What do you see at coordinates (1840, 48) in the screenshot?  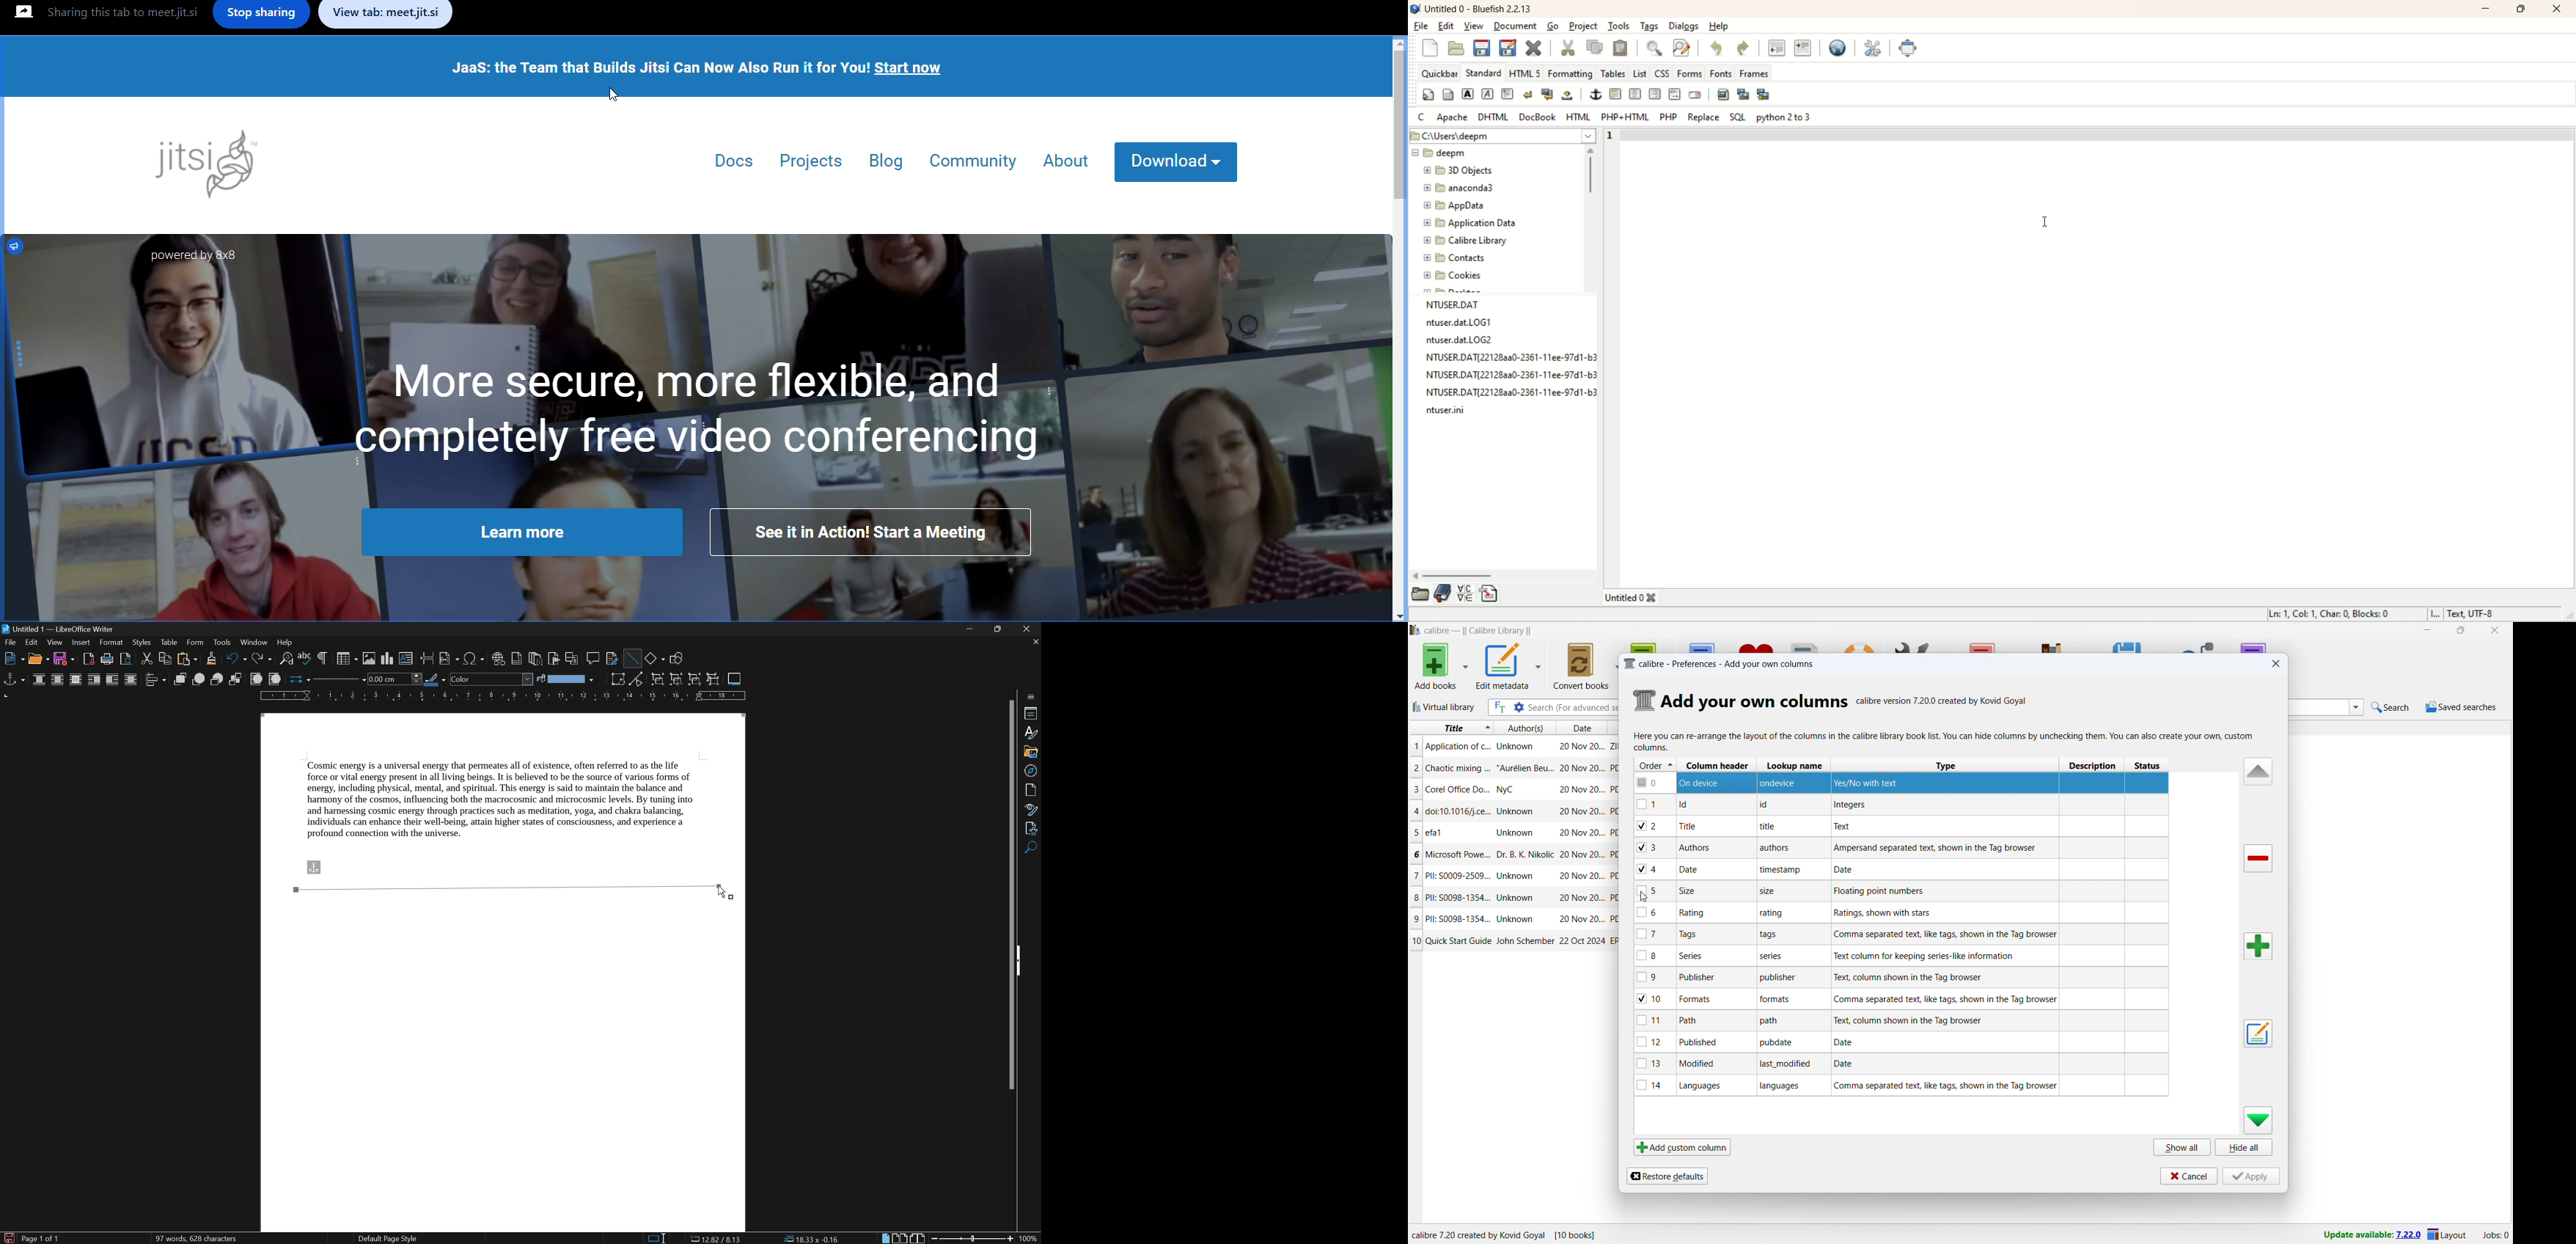 I see `preview in browser` at bounding box center [1840, 48].